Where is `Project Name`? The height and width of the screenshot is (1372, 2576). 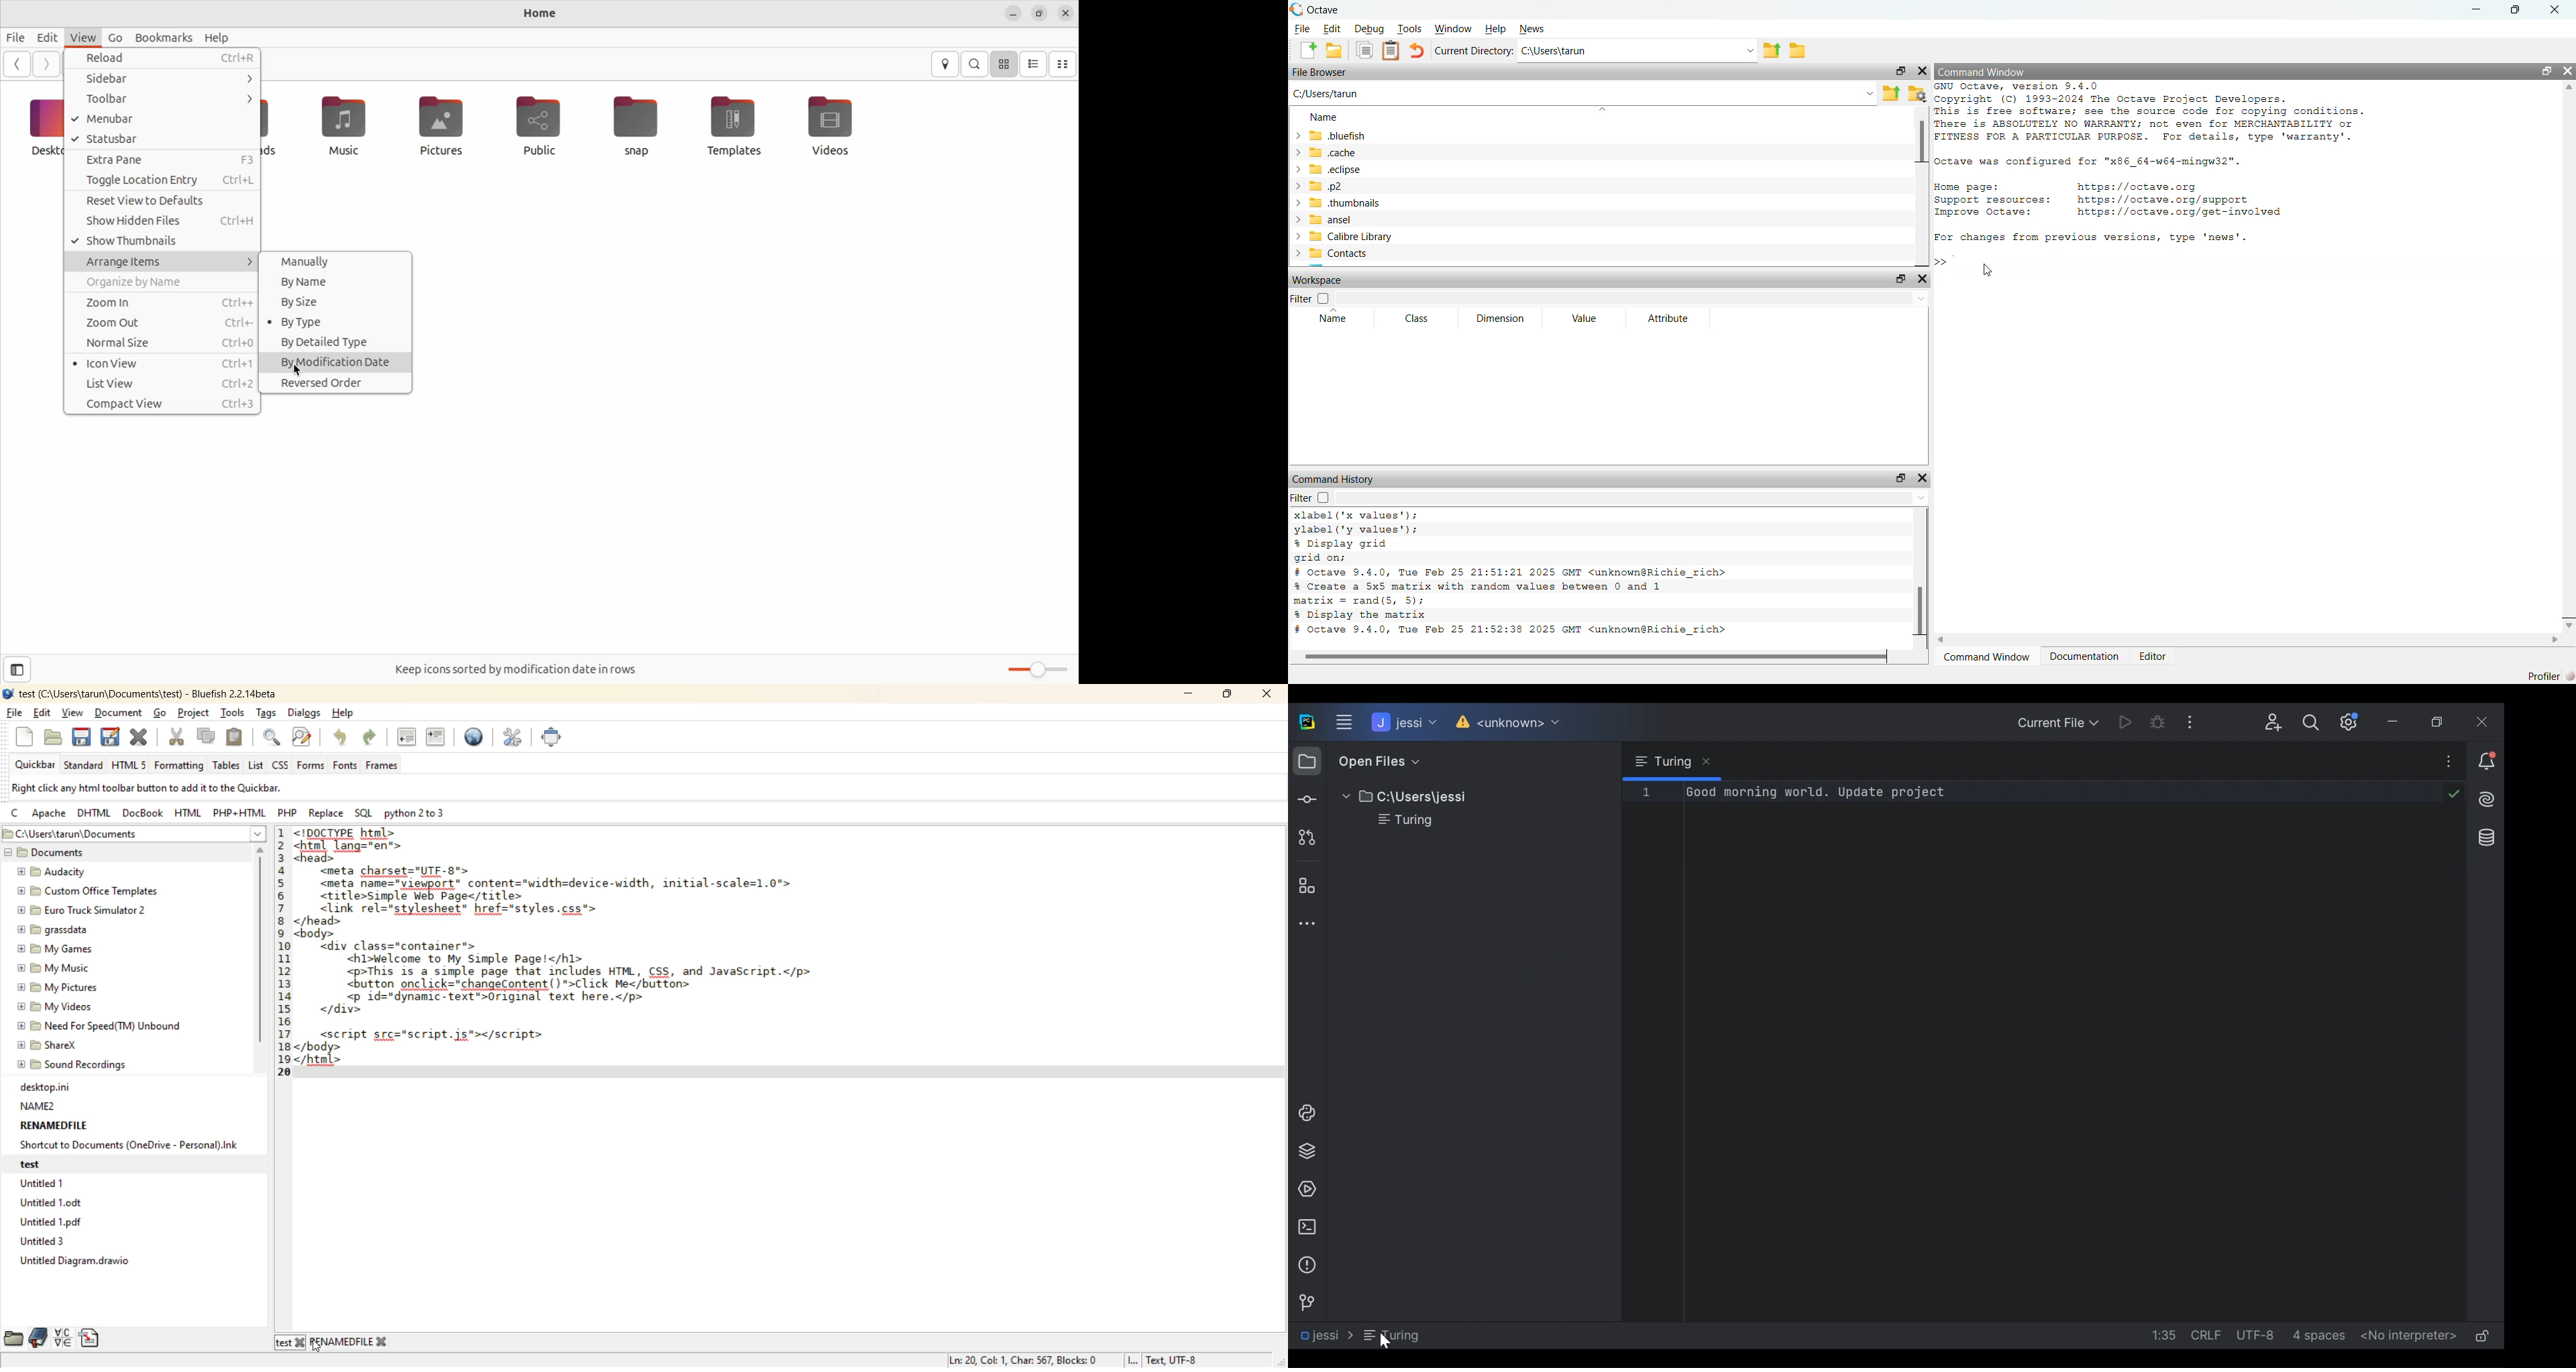 Project Name is located at coordinates (1403, 723).